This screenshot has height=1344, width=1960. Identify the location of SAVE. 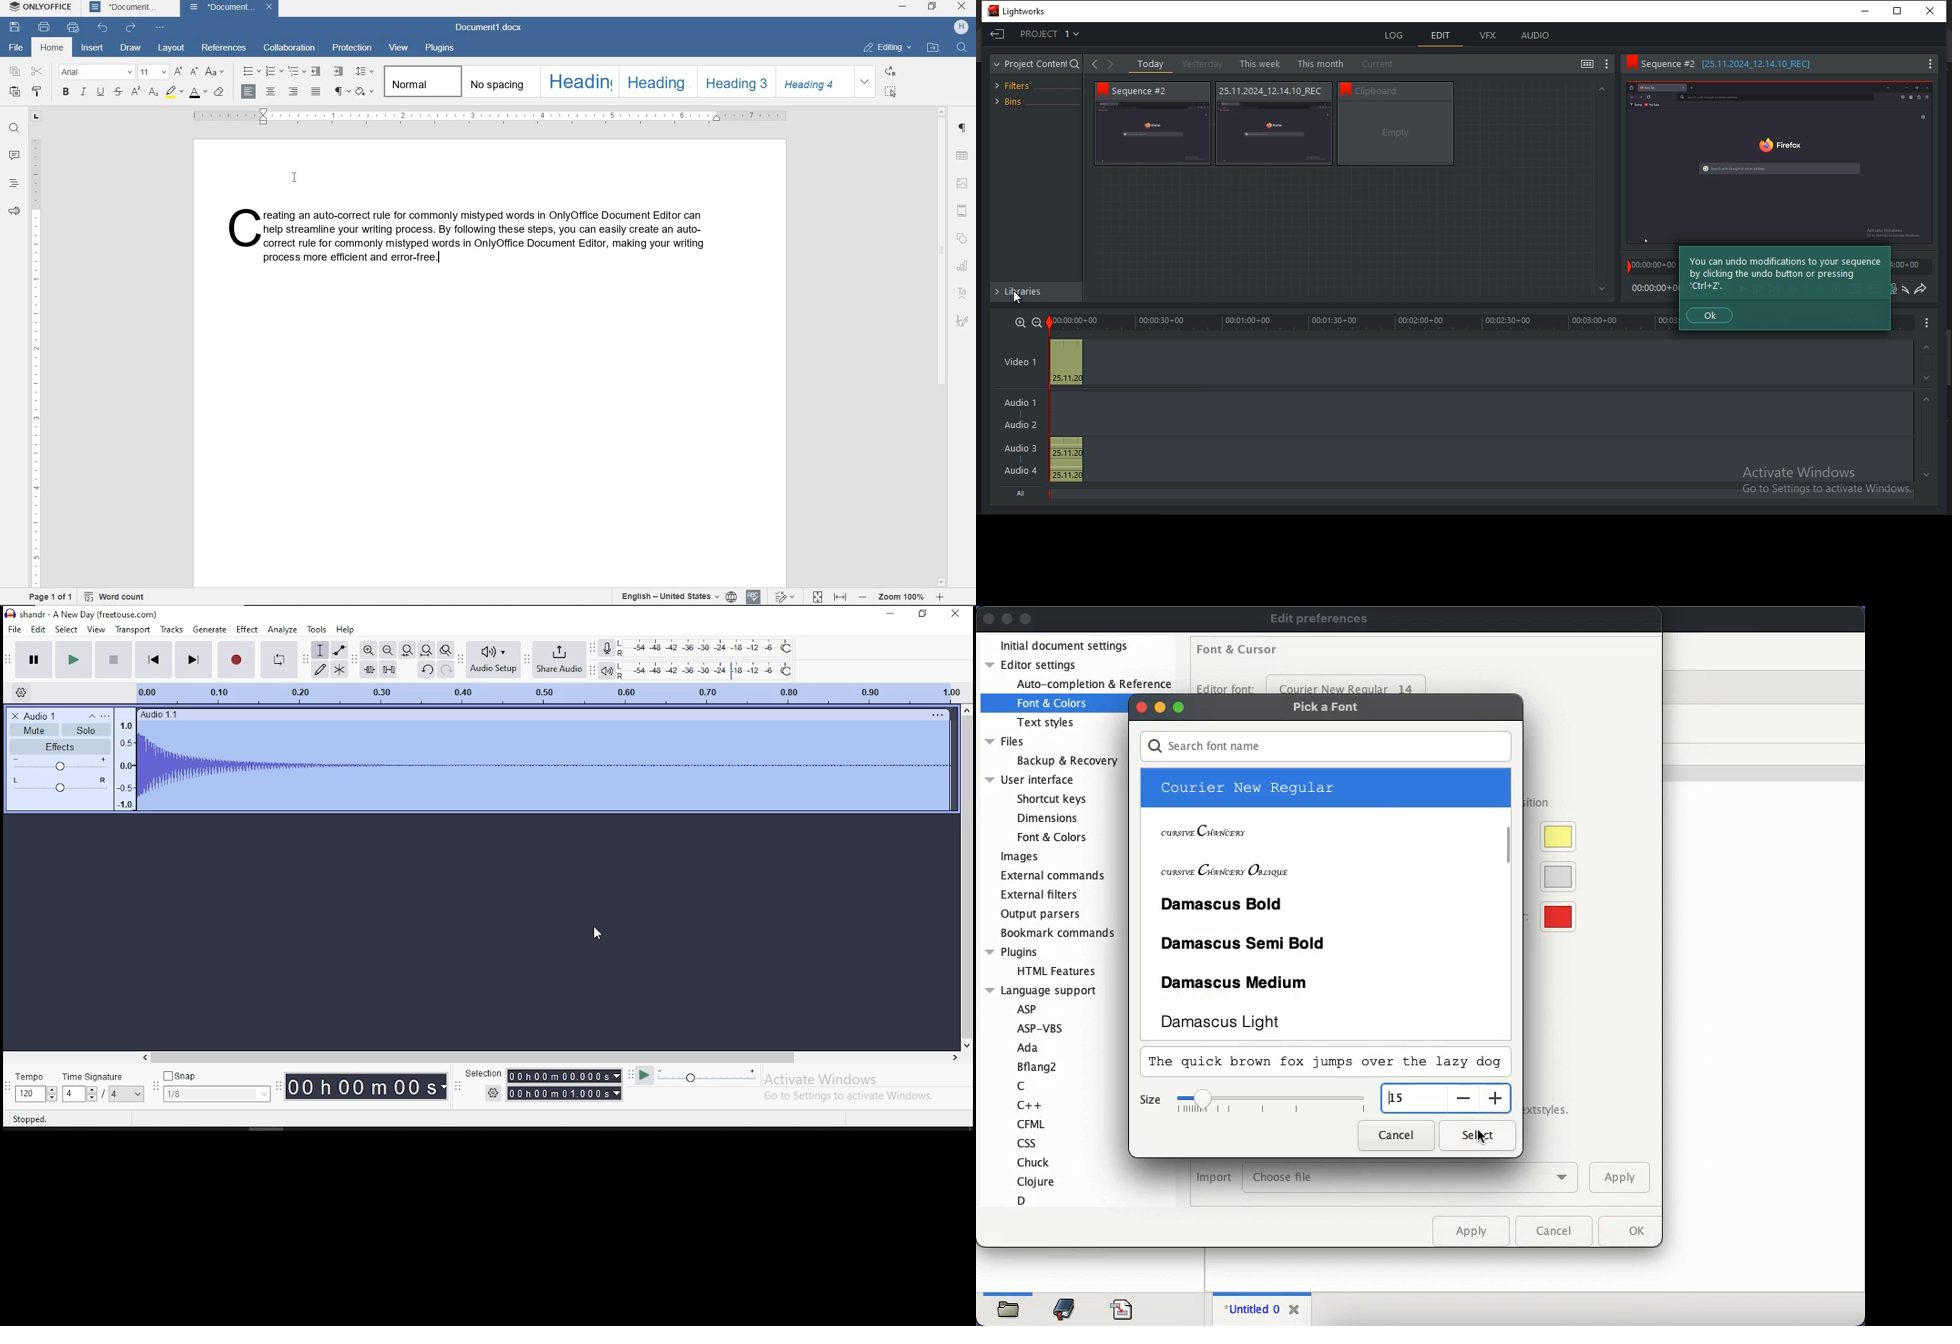
(16, 27).